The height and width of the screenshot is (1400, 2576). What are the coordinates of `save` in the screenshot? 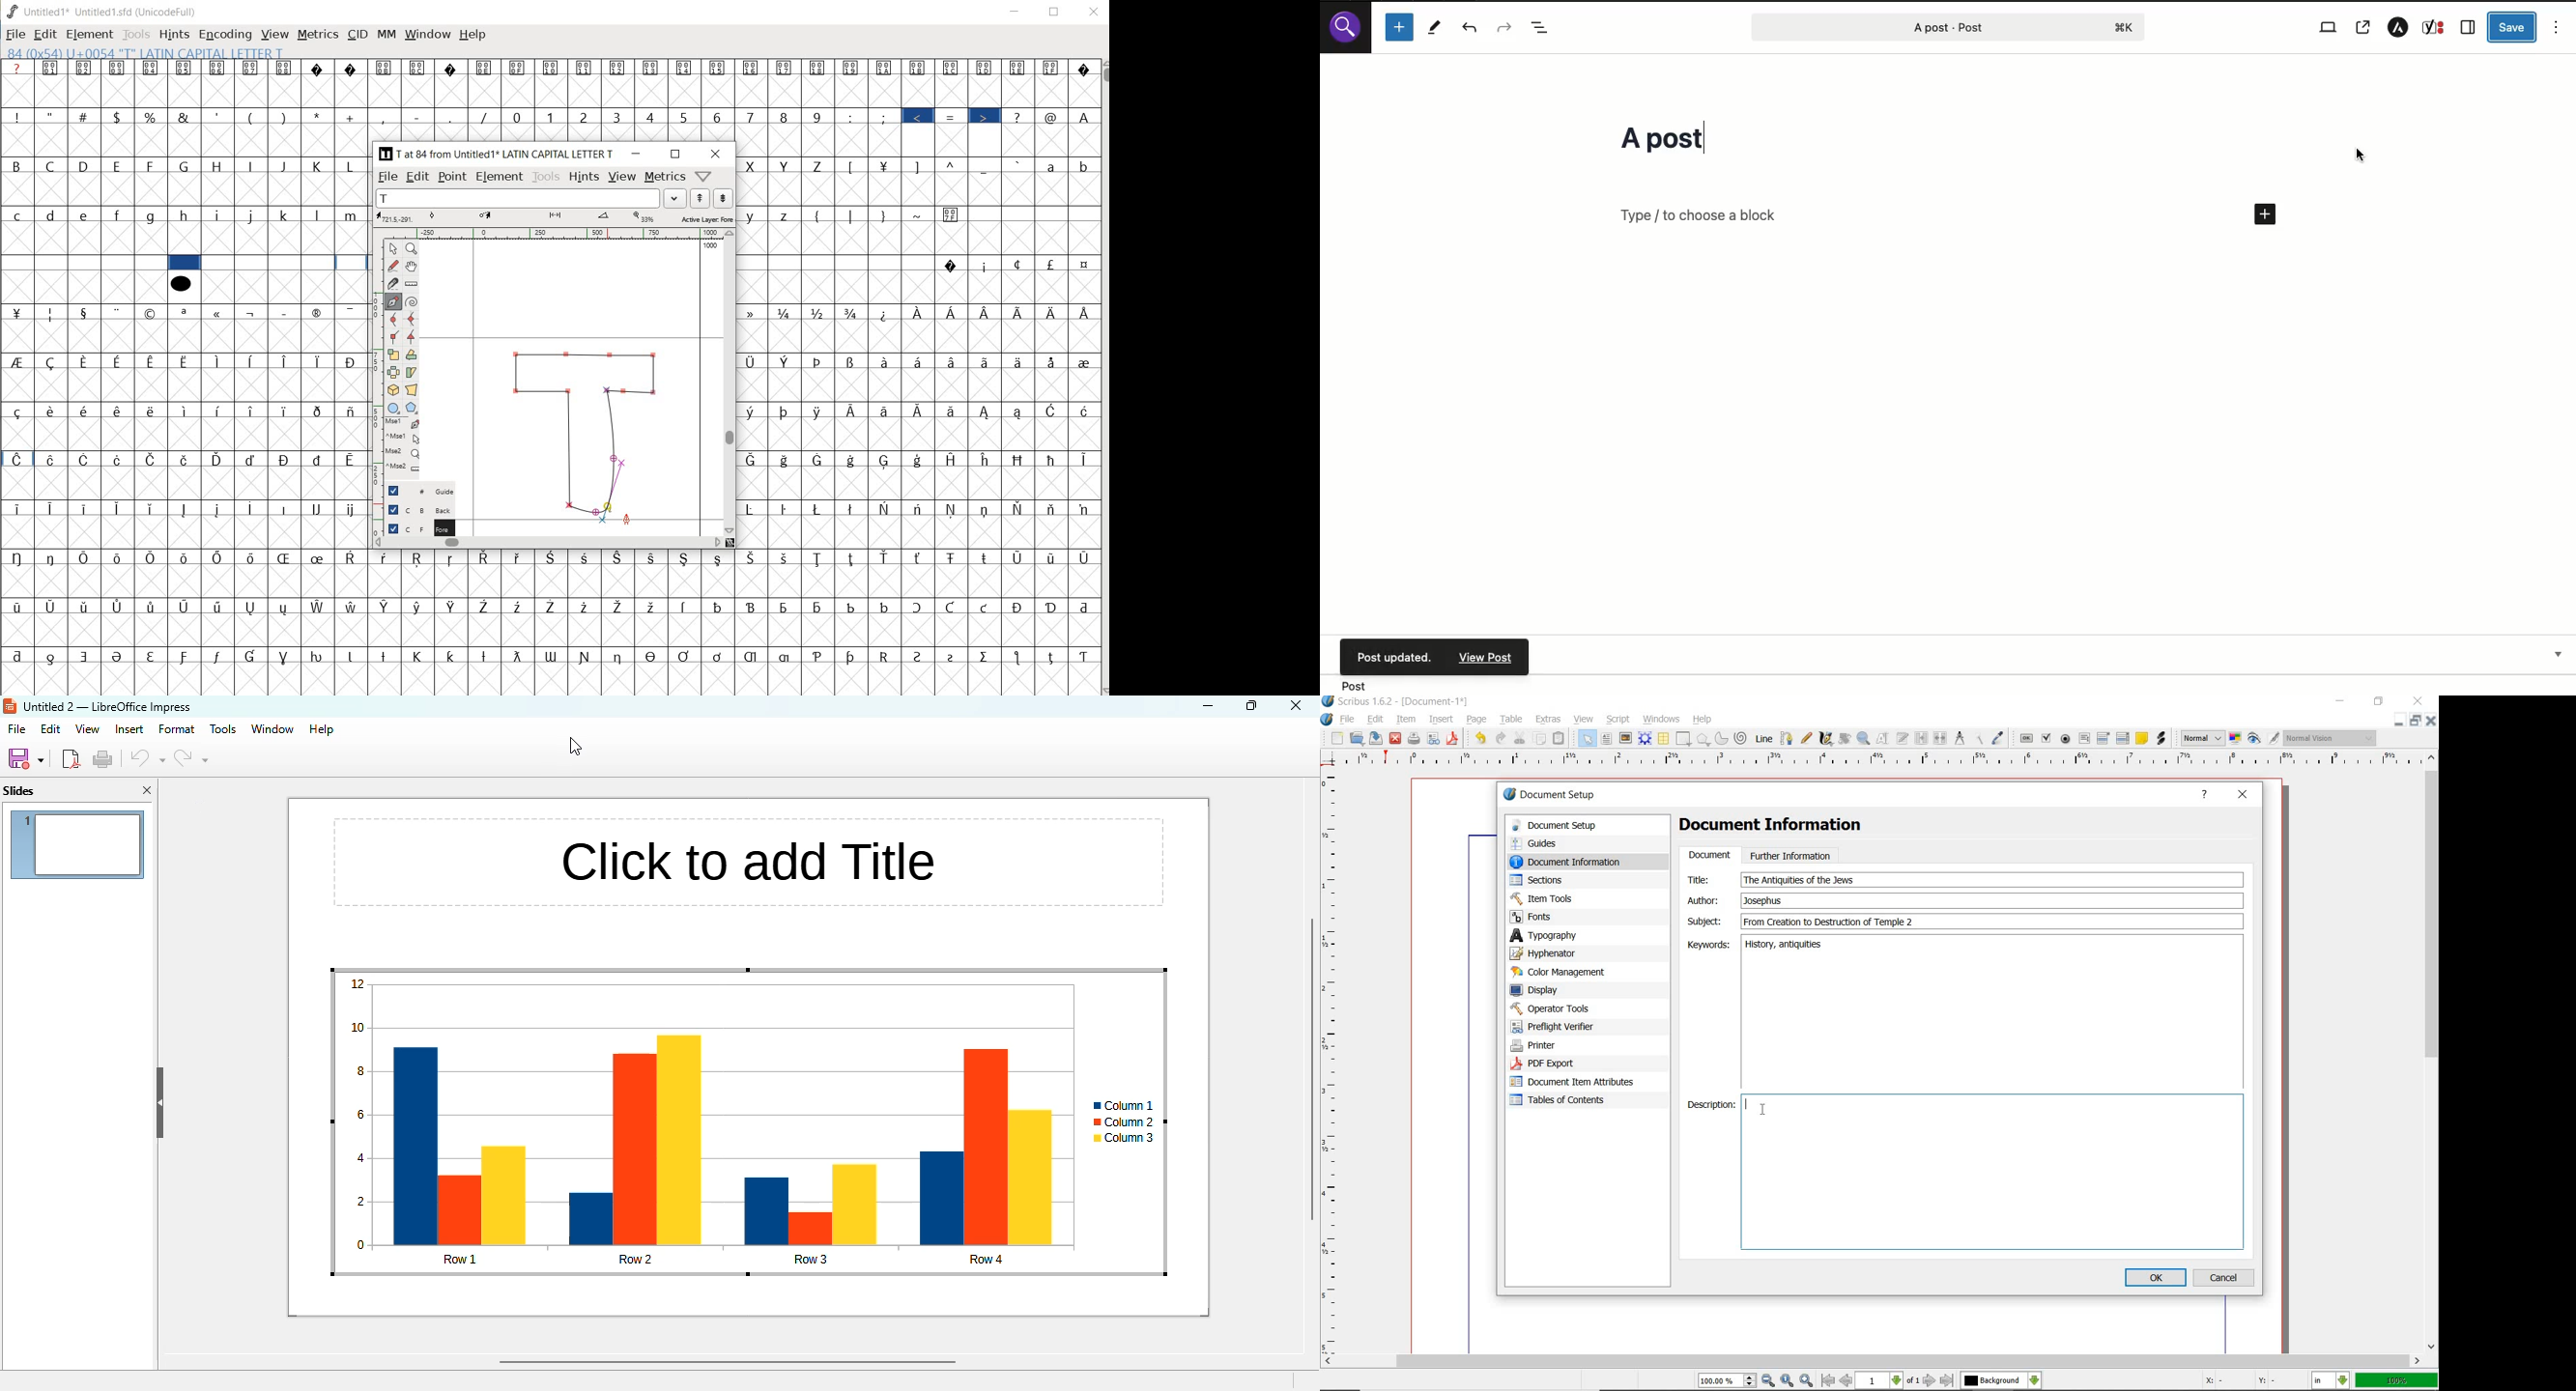 It's located at (26, 757).